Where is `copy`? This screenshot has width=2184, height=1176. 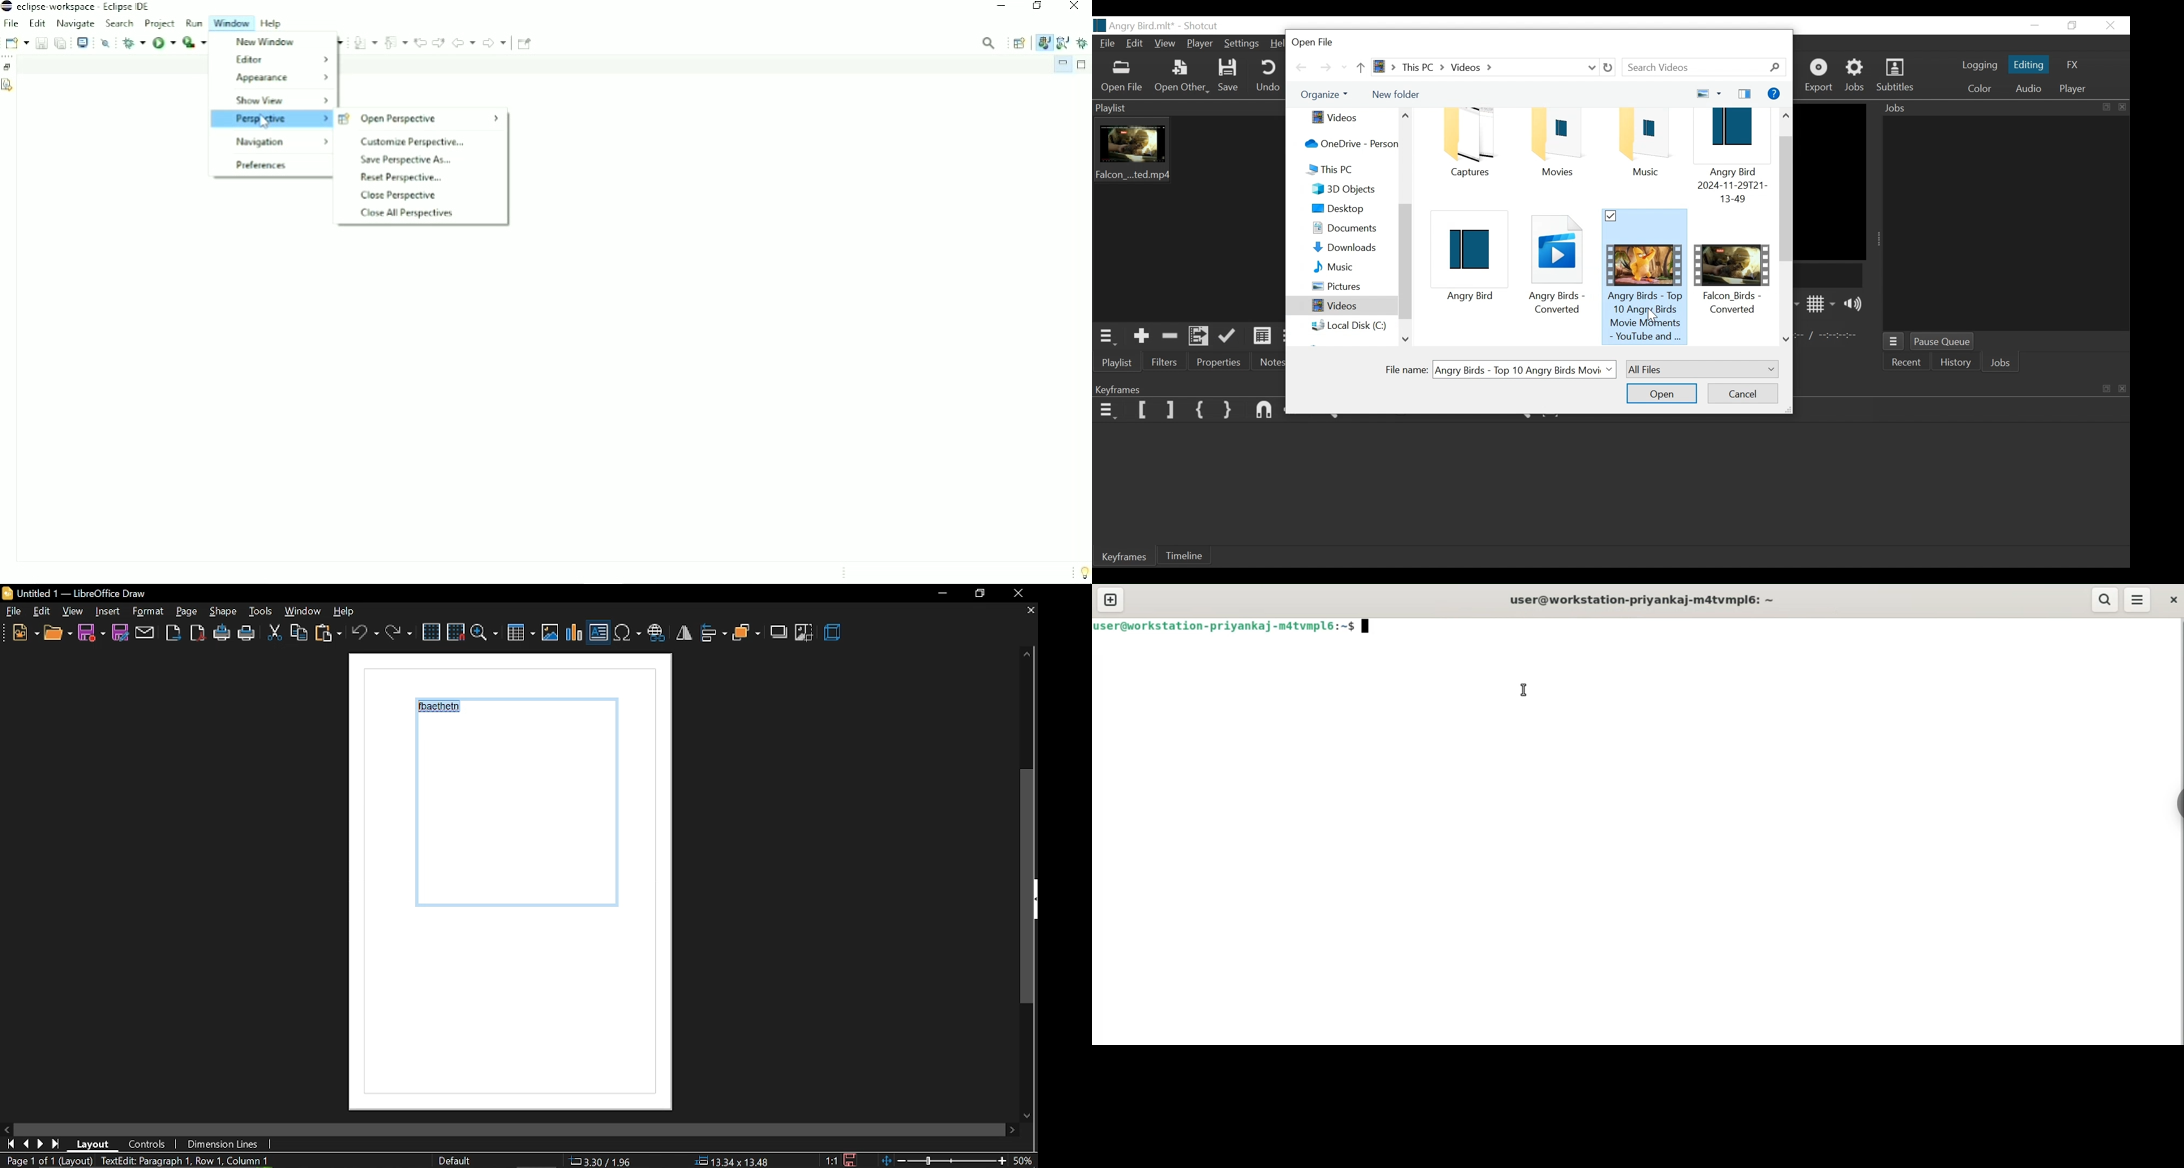
copy is located at coordinates (298, 633).